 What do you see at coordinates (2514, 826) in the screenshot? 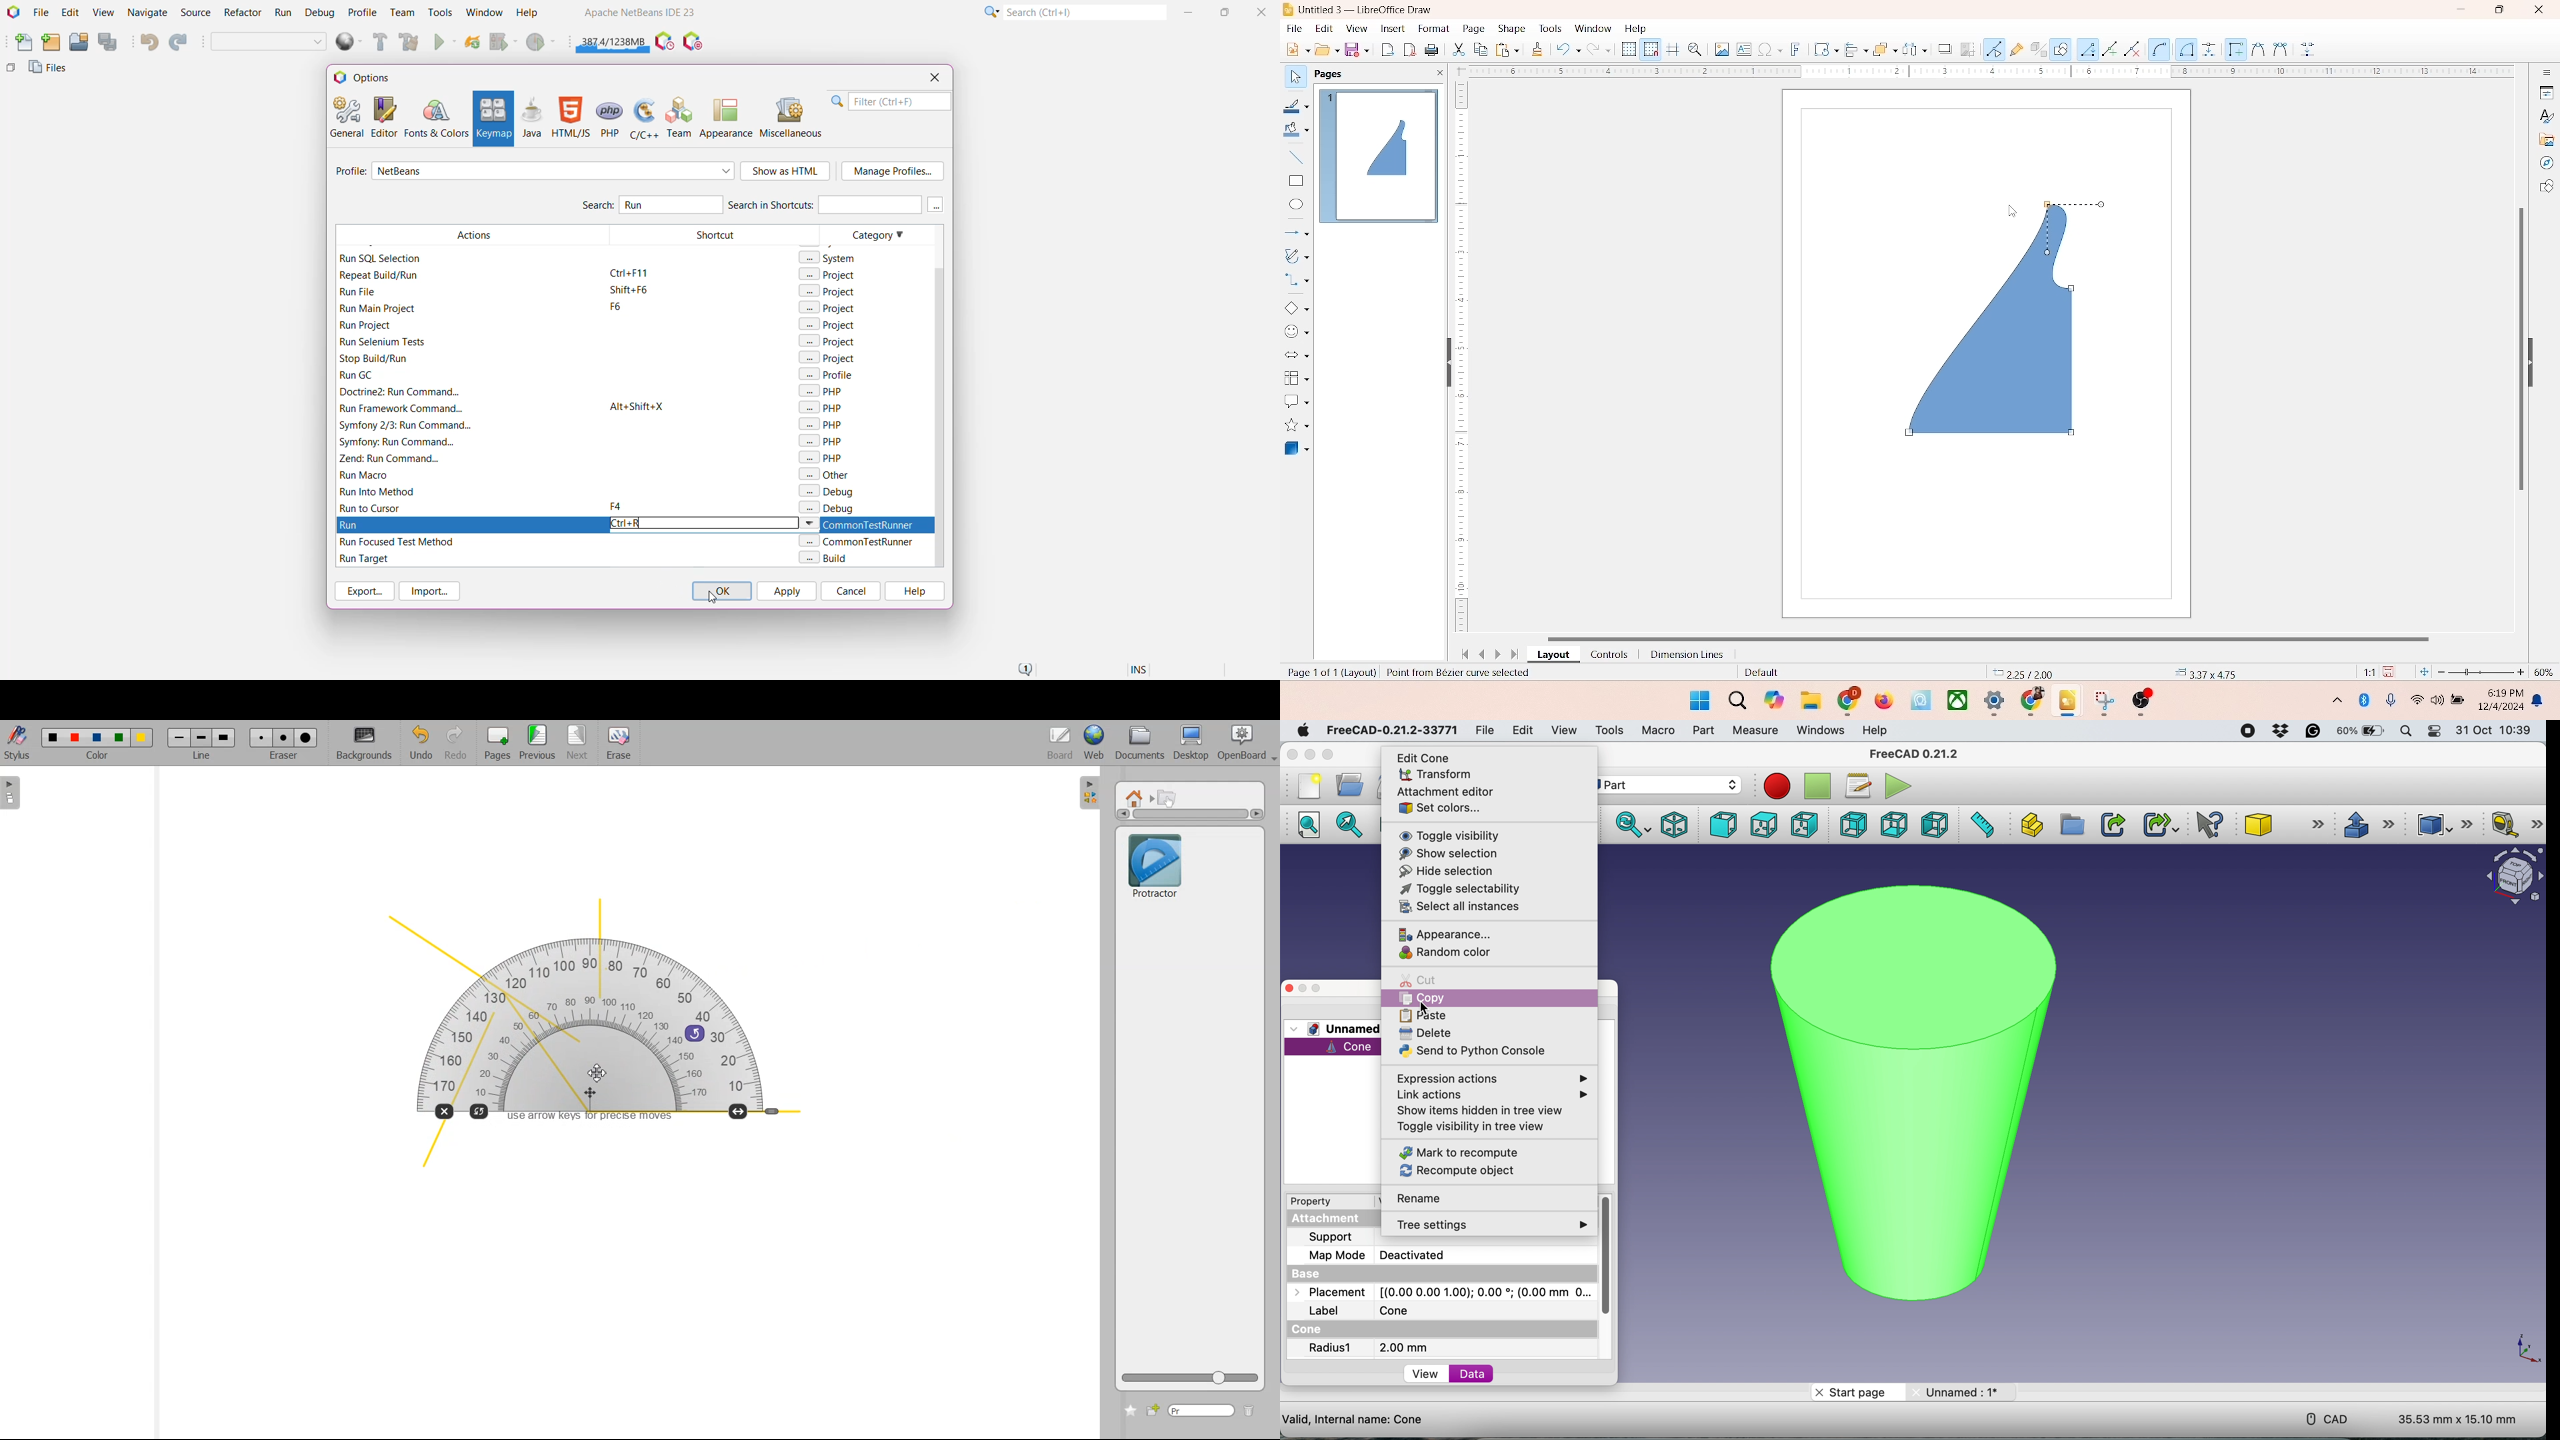
I see `mesure linear` at bounding box center [2514, 826].